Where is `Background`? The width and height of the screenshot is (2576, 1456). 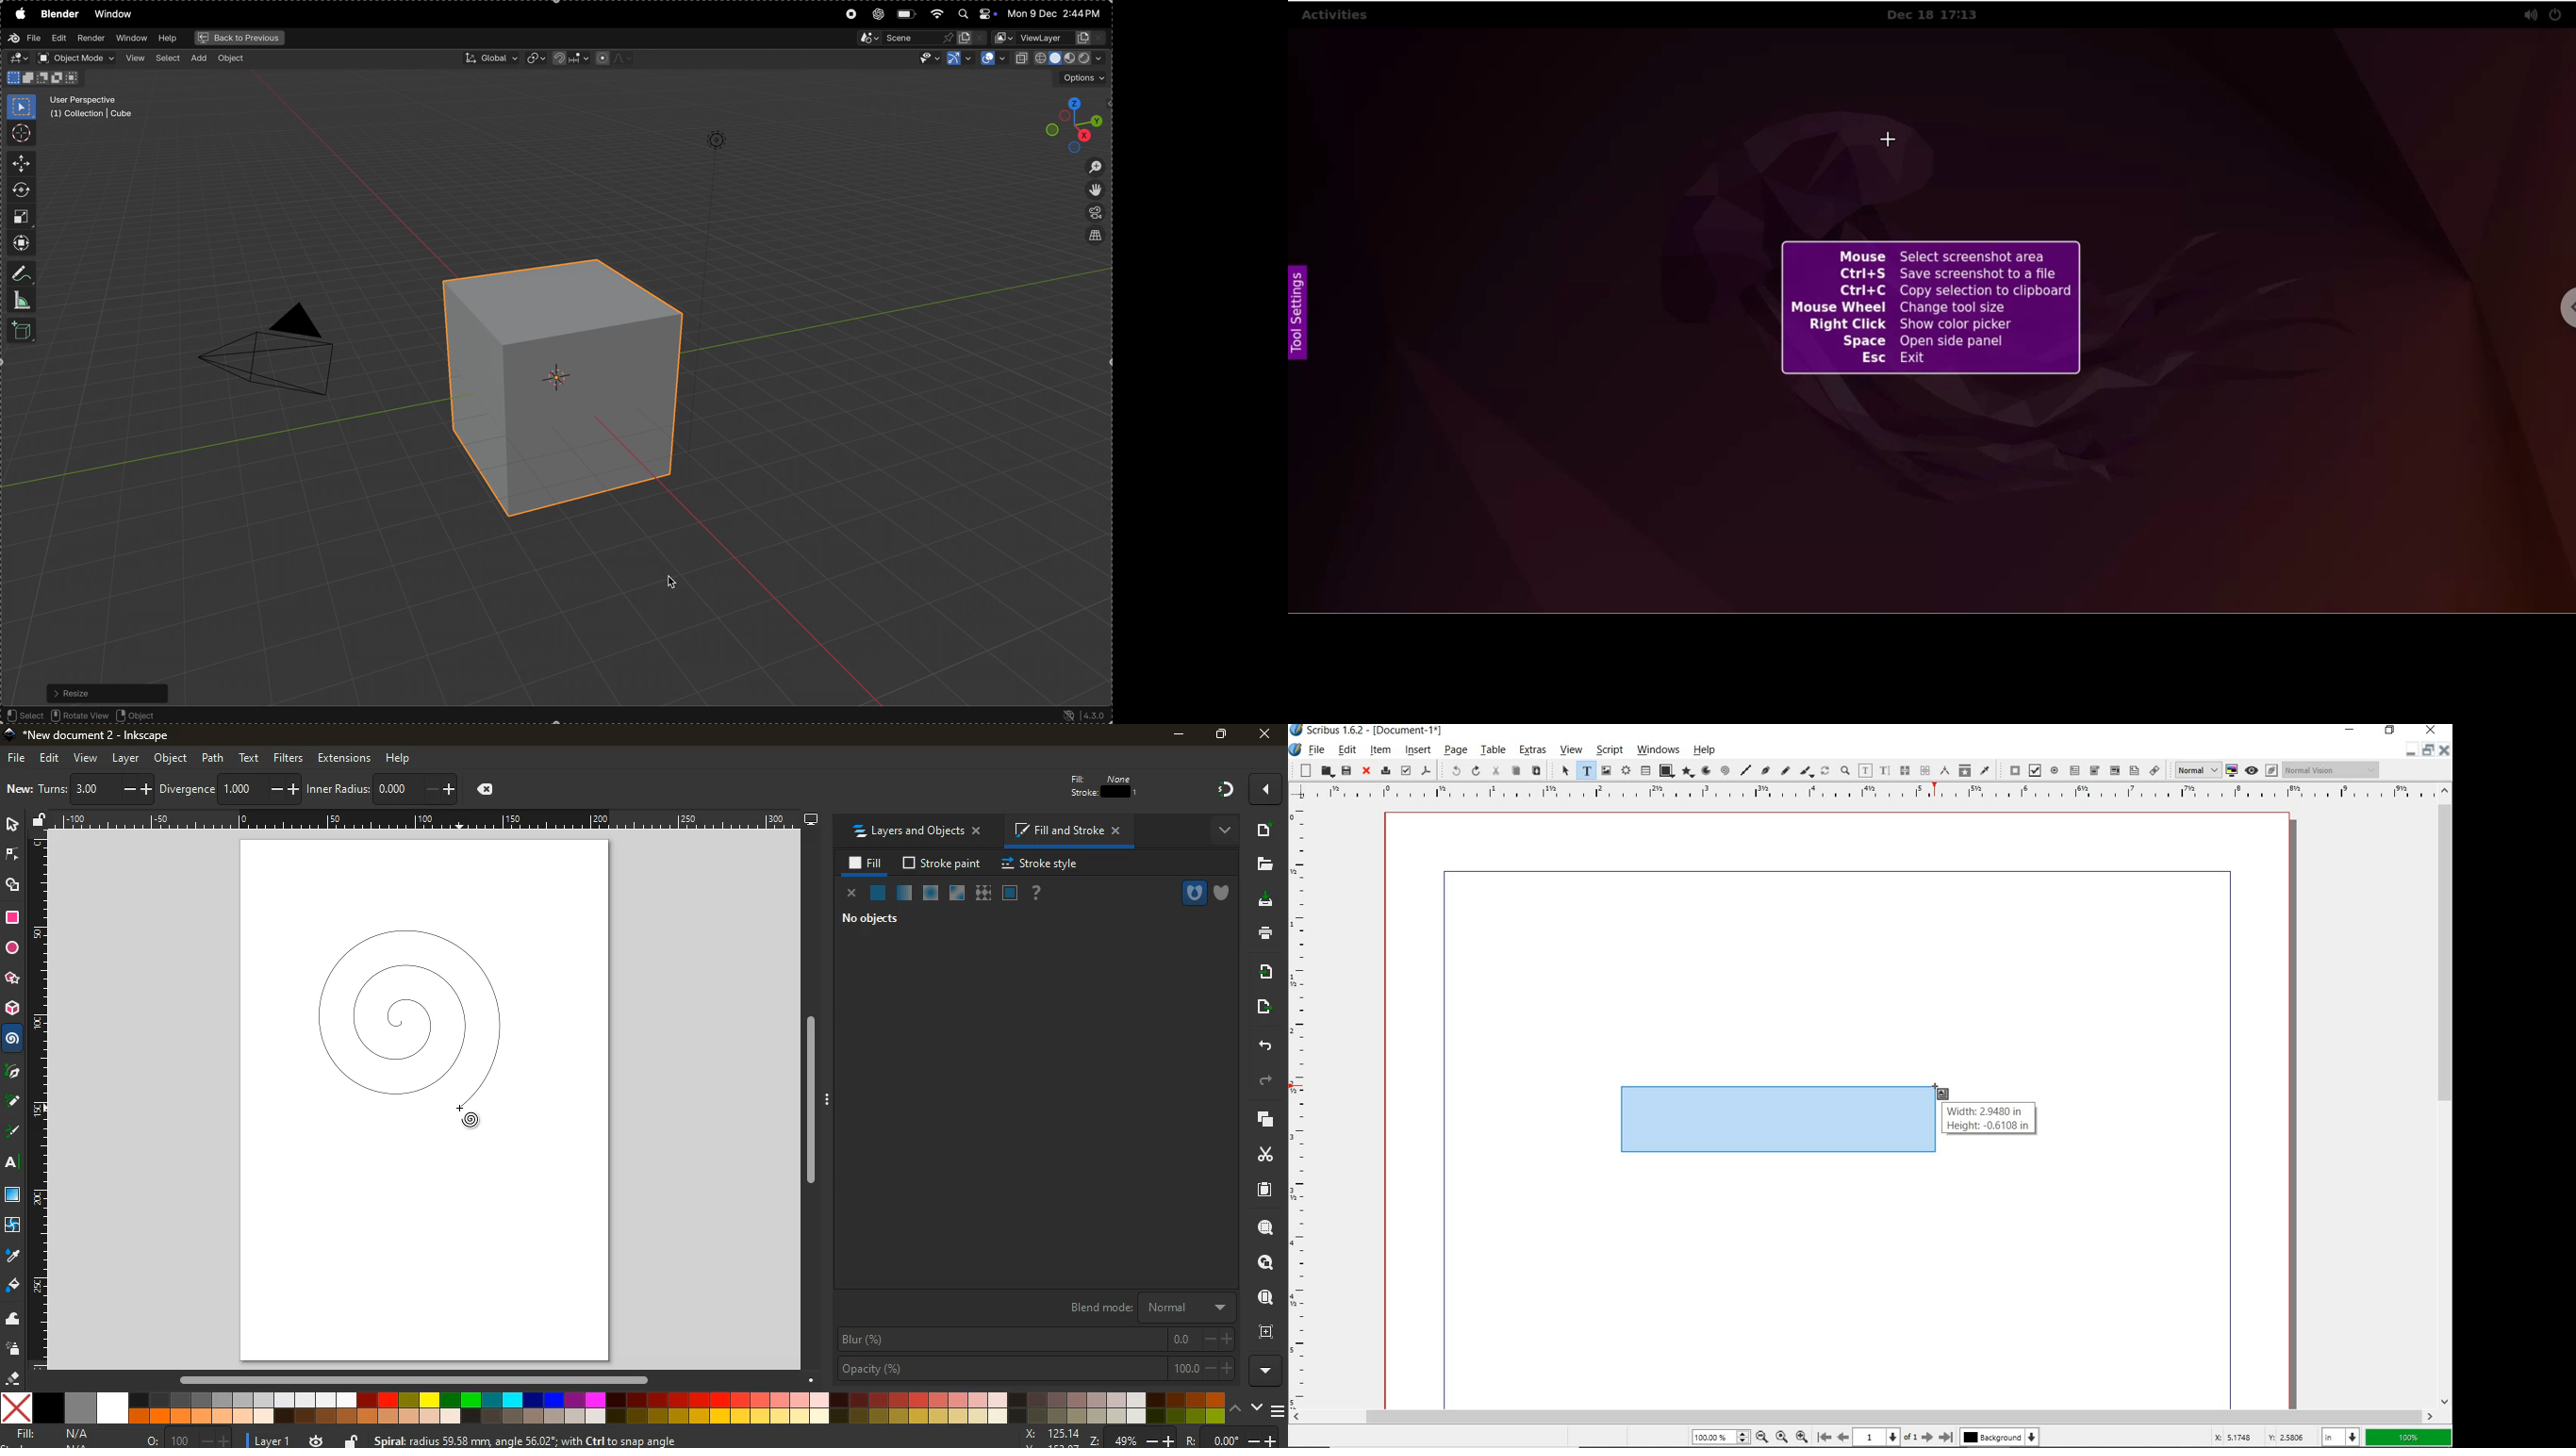
Background is located at coordinates (2001, 1438).